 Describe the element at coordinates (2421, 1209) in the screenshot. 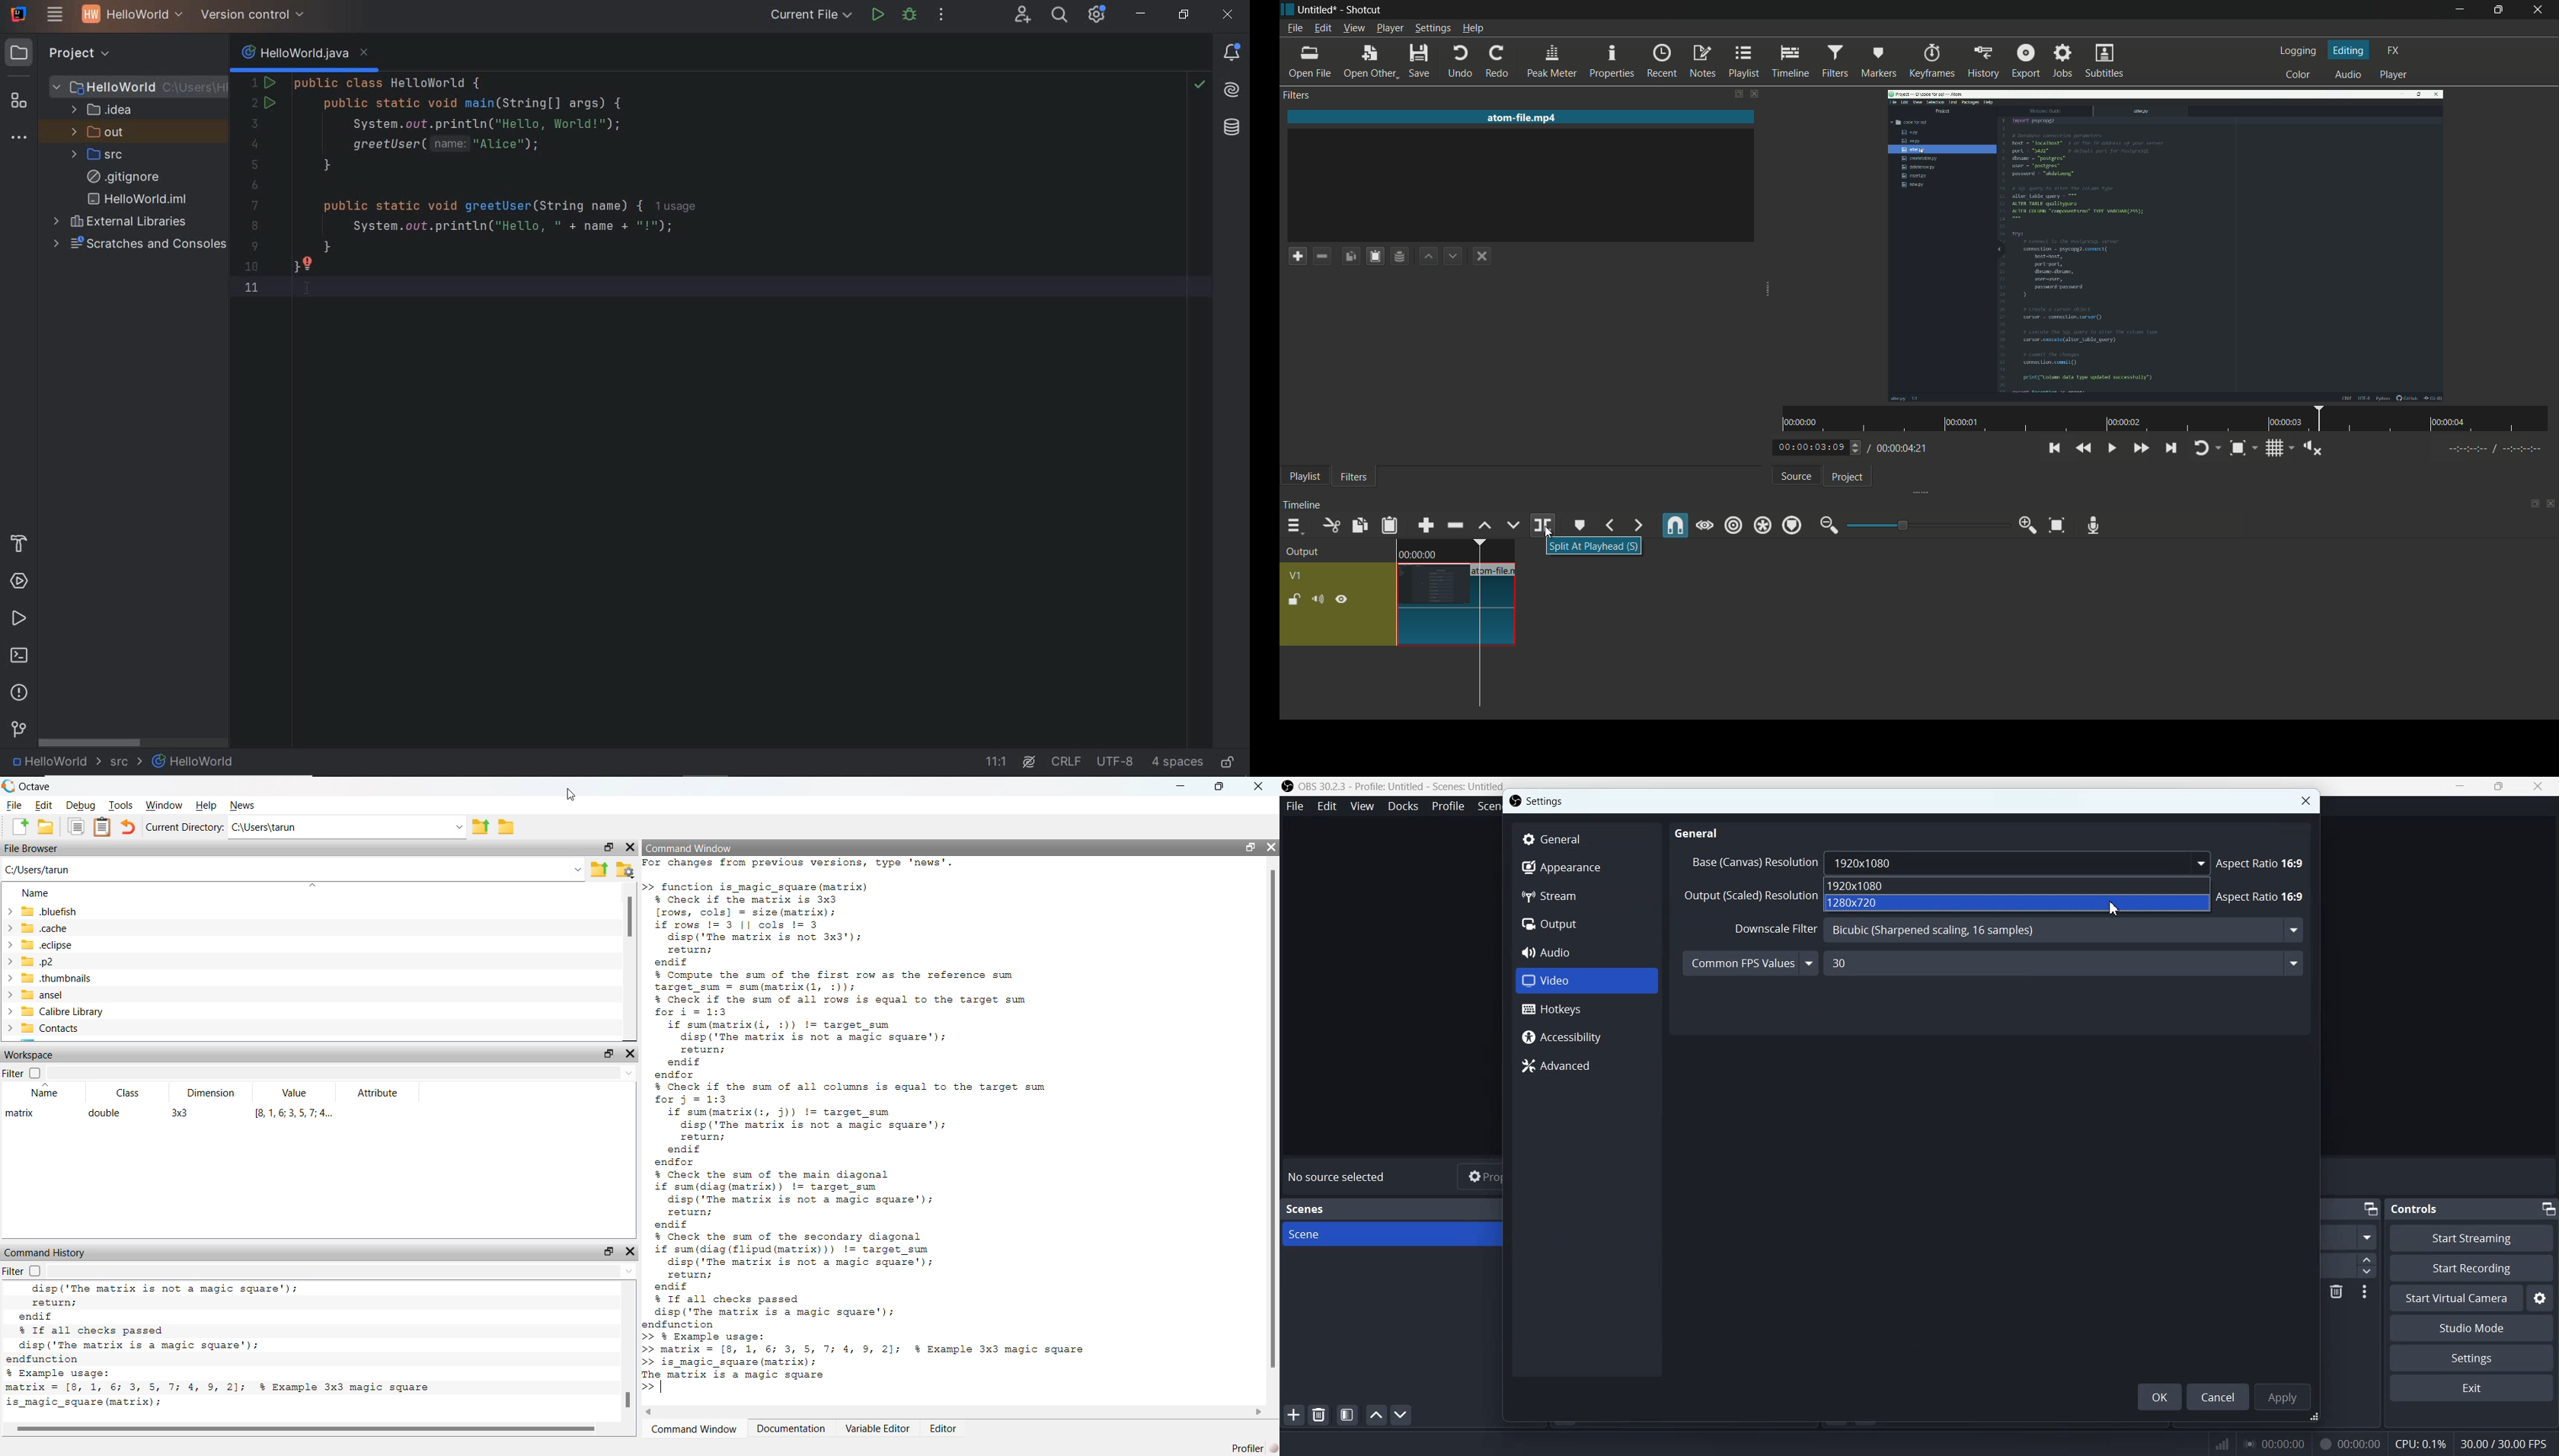

I see `Controls` at that location.